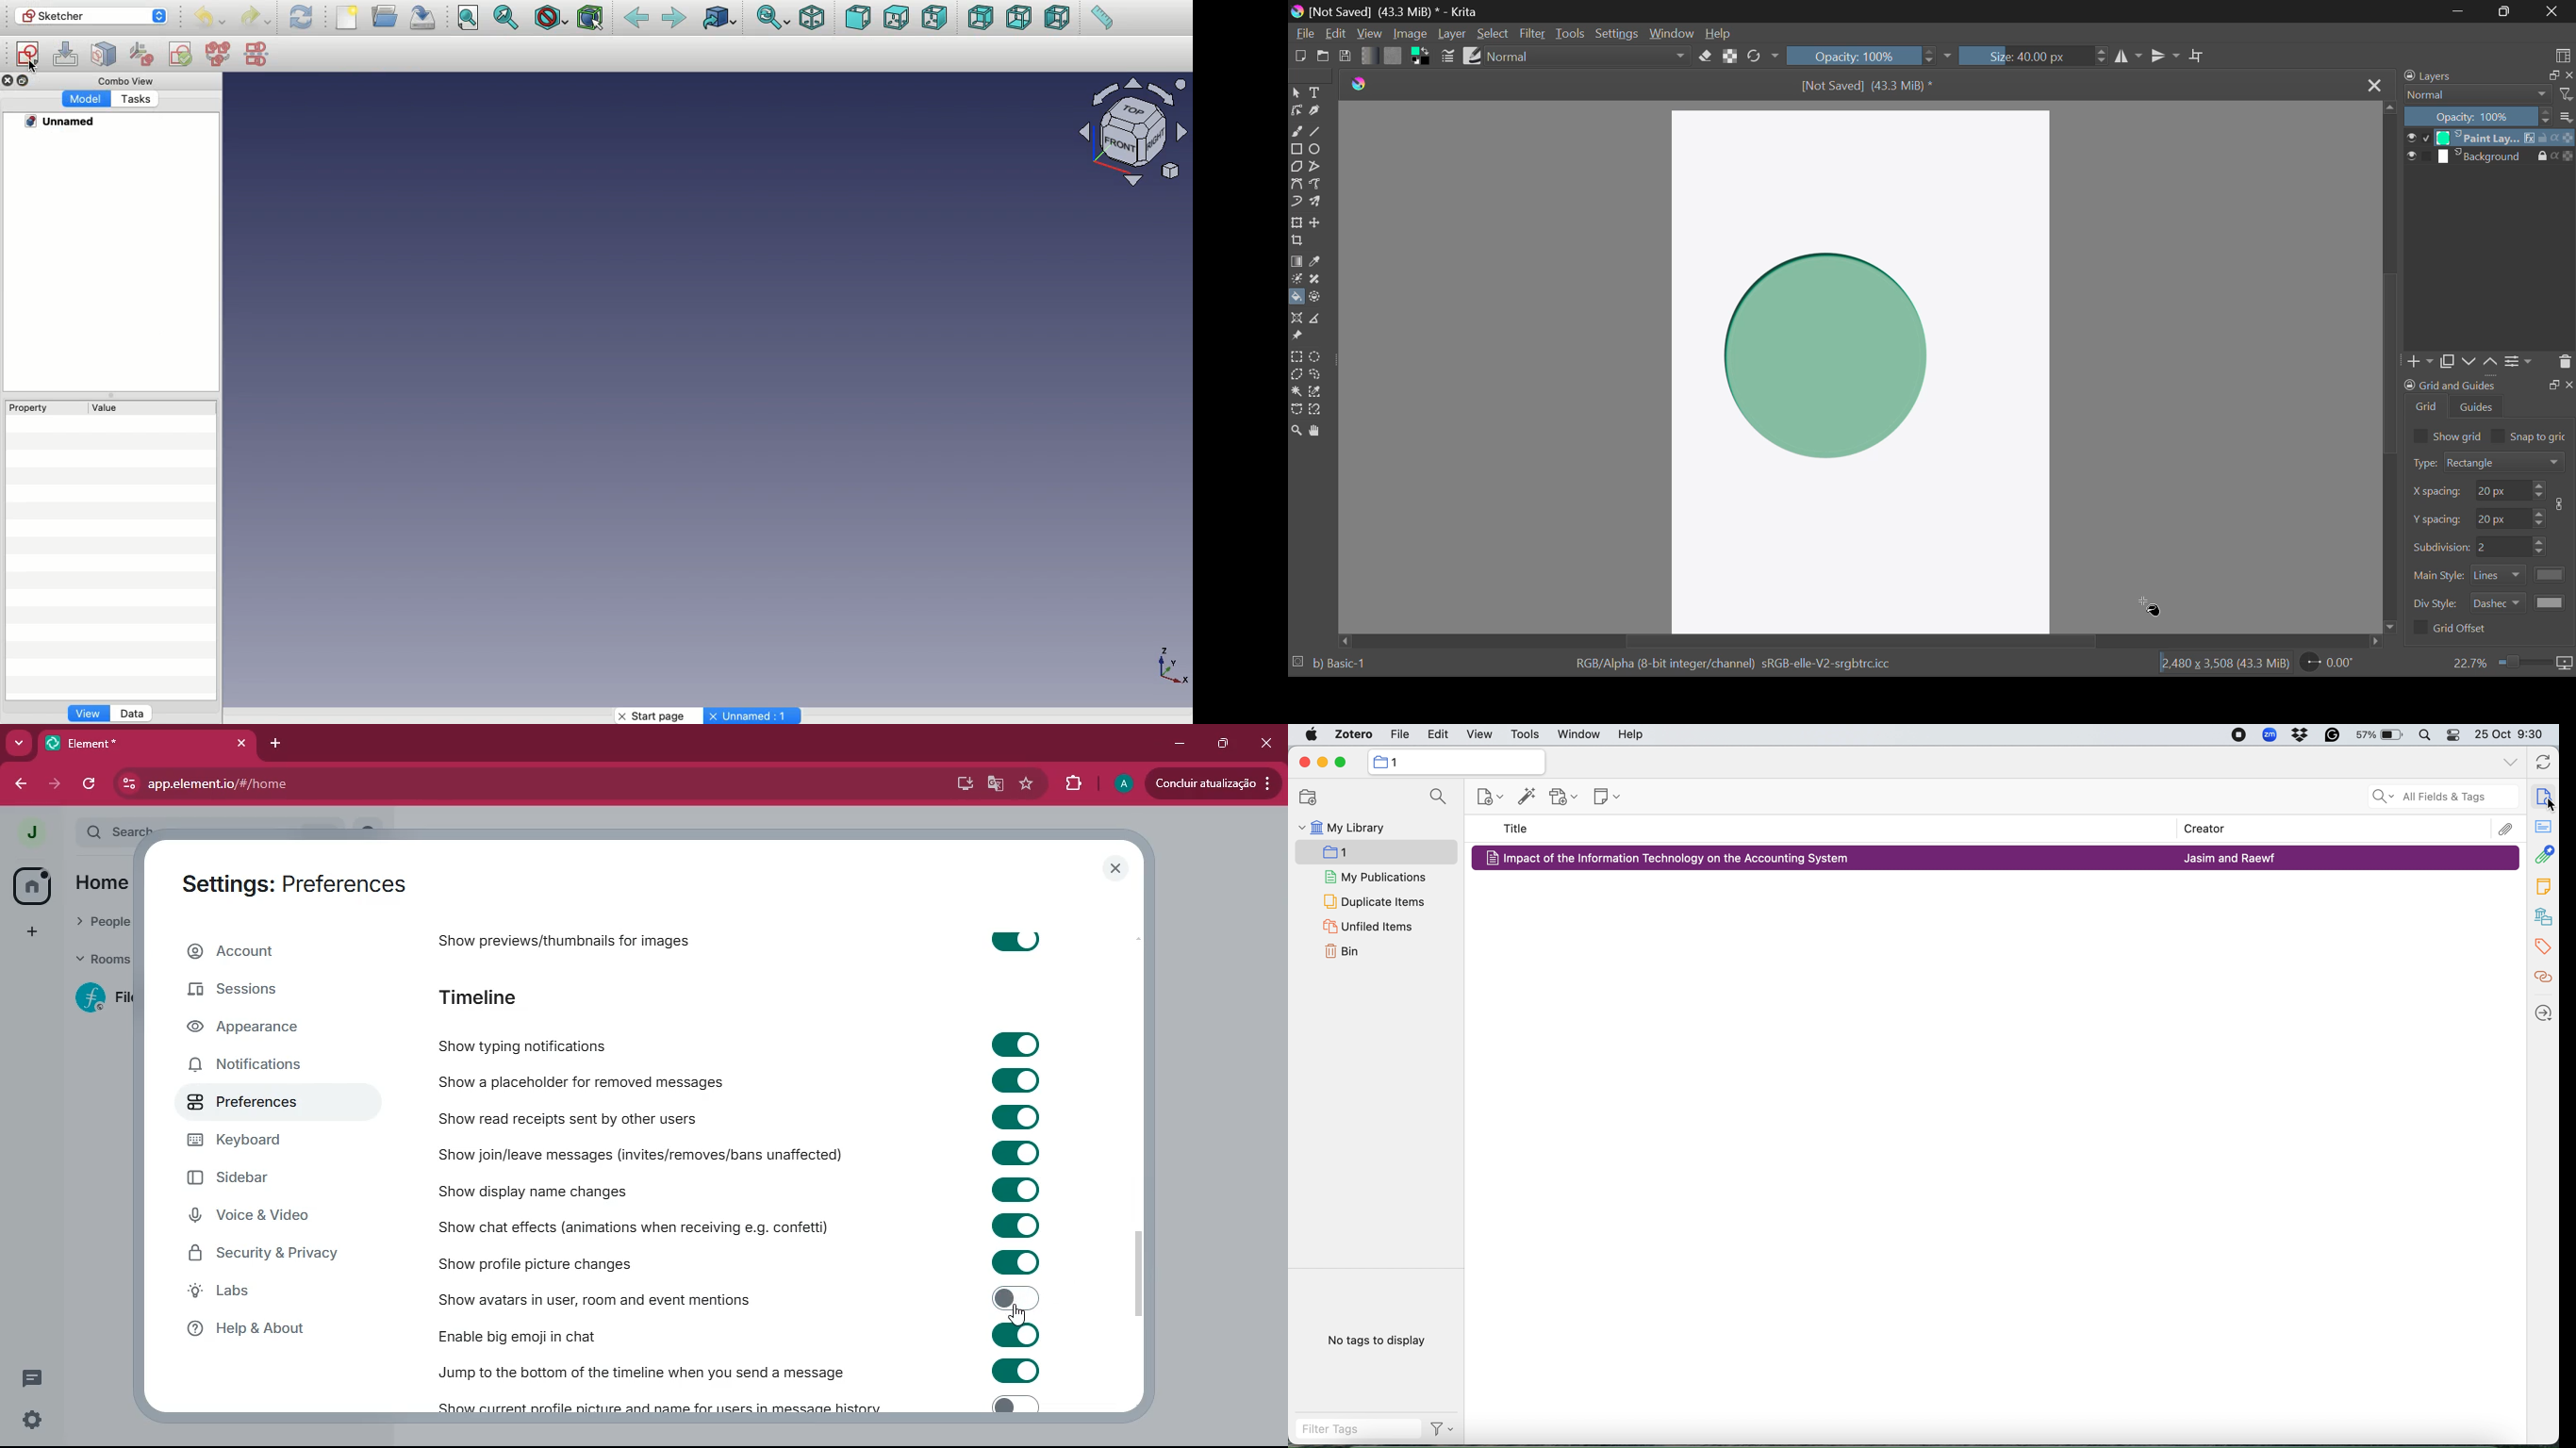 The image size is (2576, 1456). Describe the element at coordinates (1399, 734) in the screenshot. I see `file` at that location.